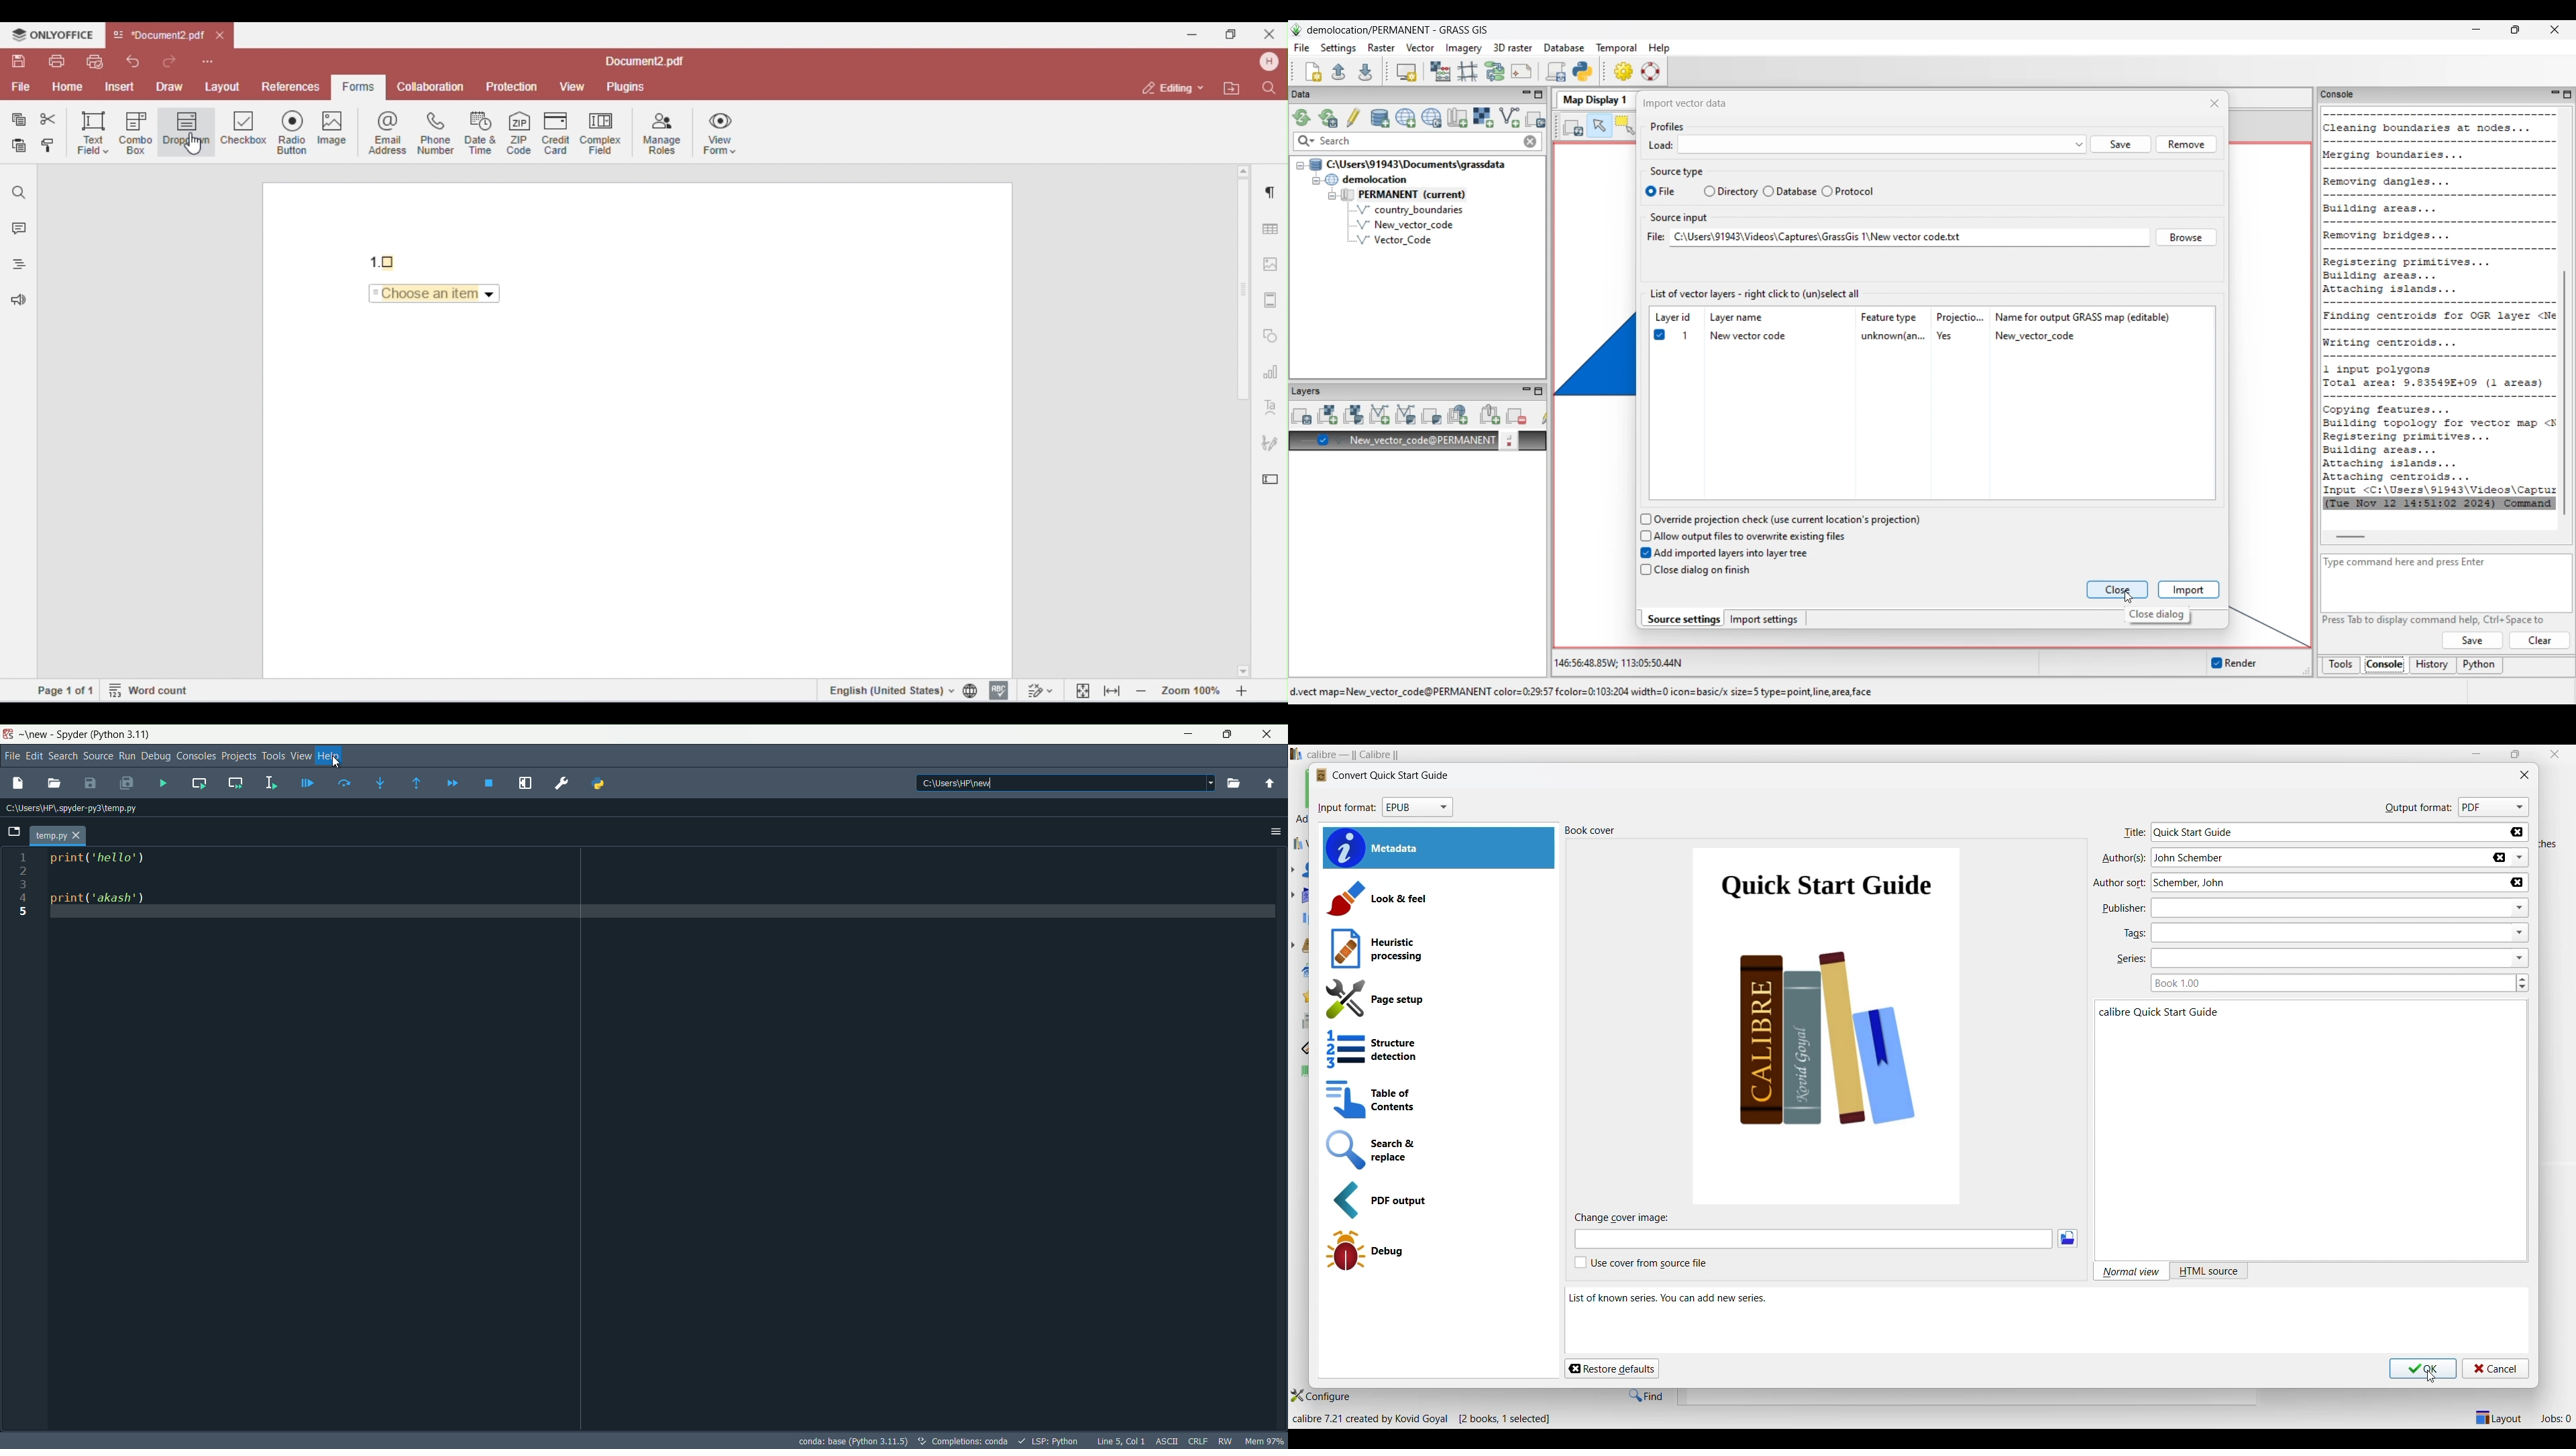 The width and height of the screenshot is (2576, 1456). I want to click on ASCII, so click(1166, 1440).